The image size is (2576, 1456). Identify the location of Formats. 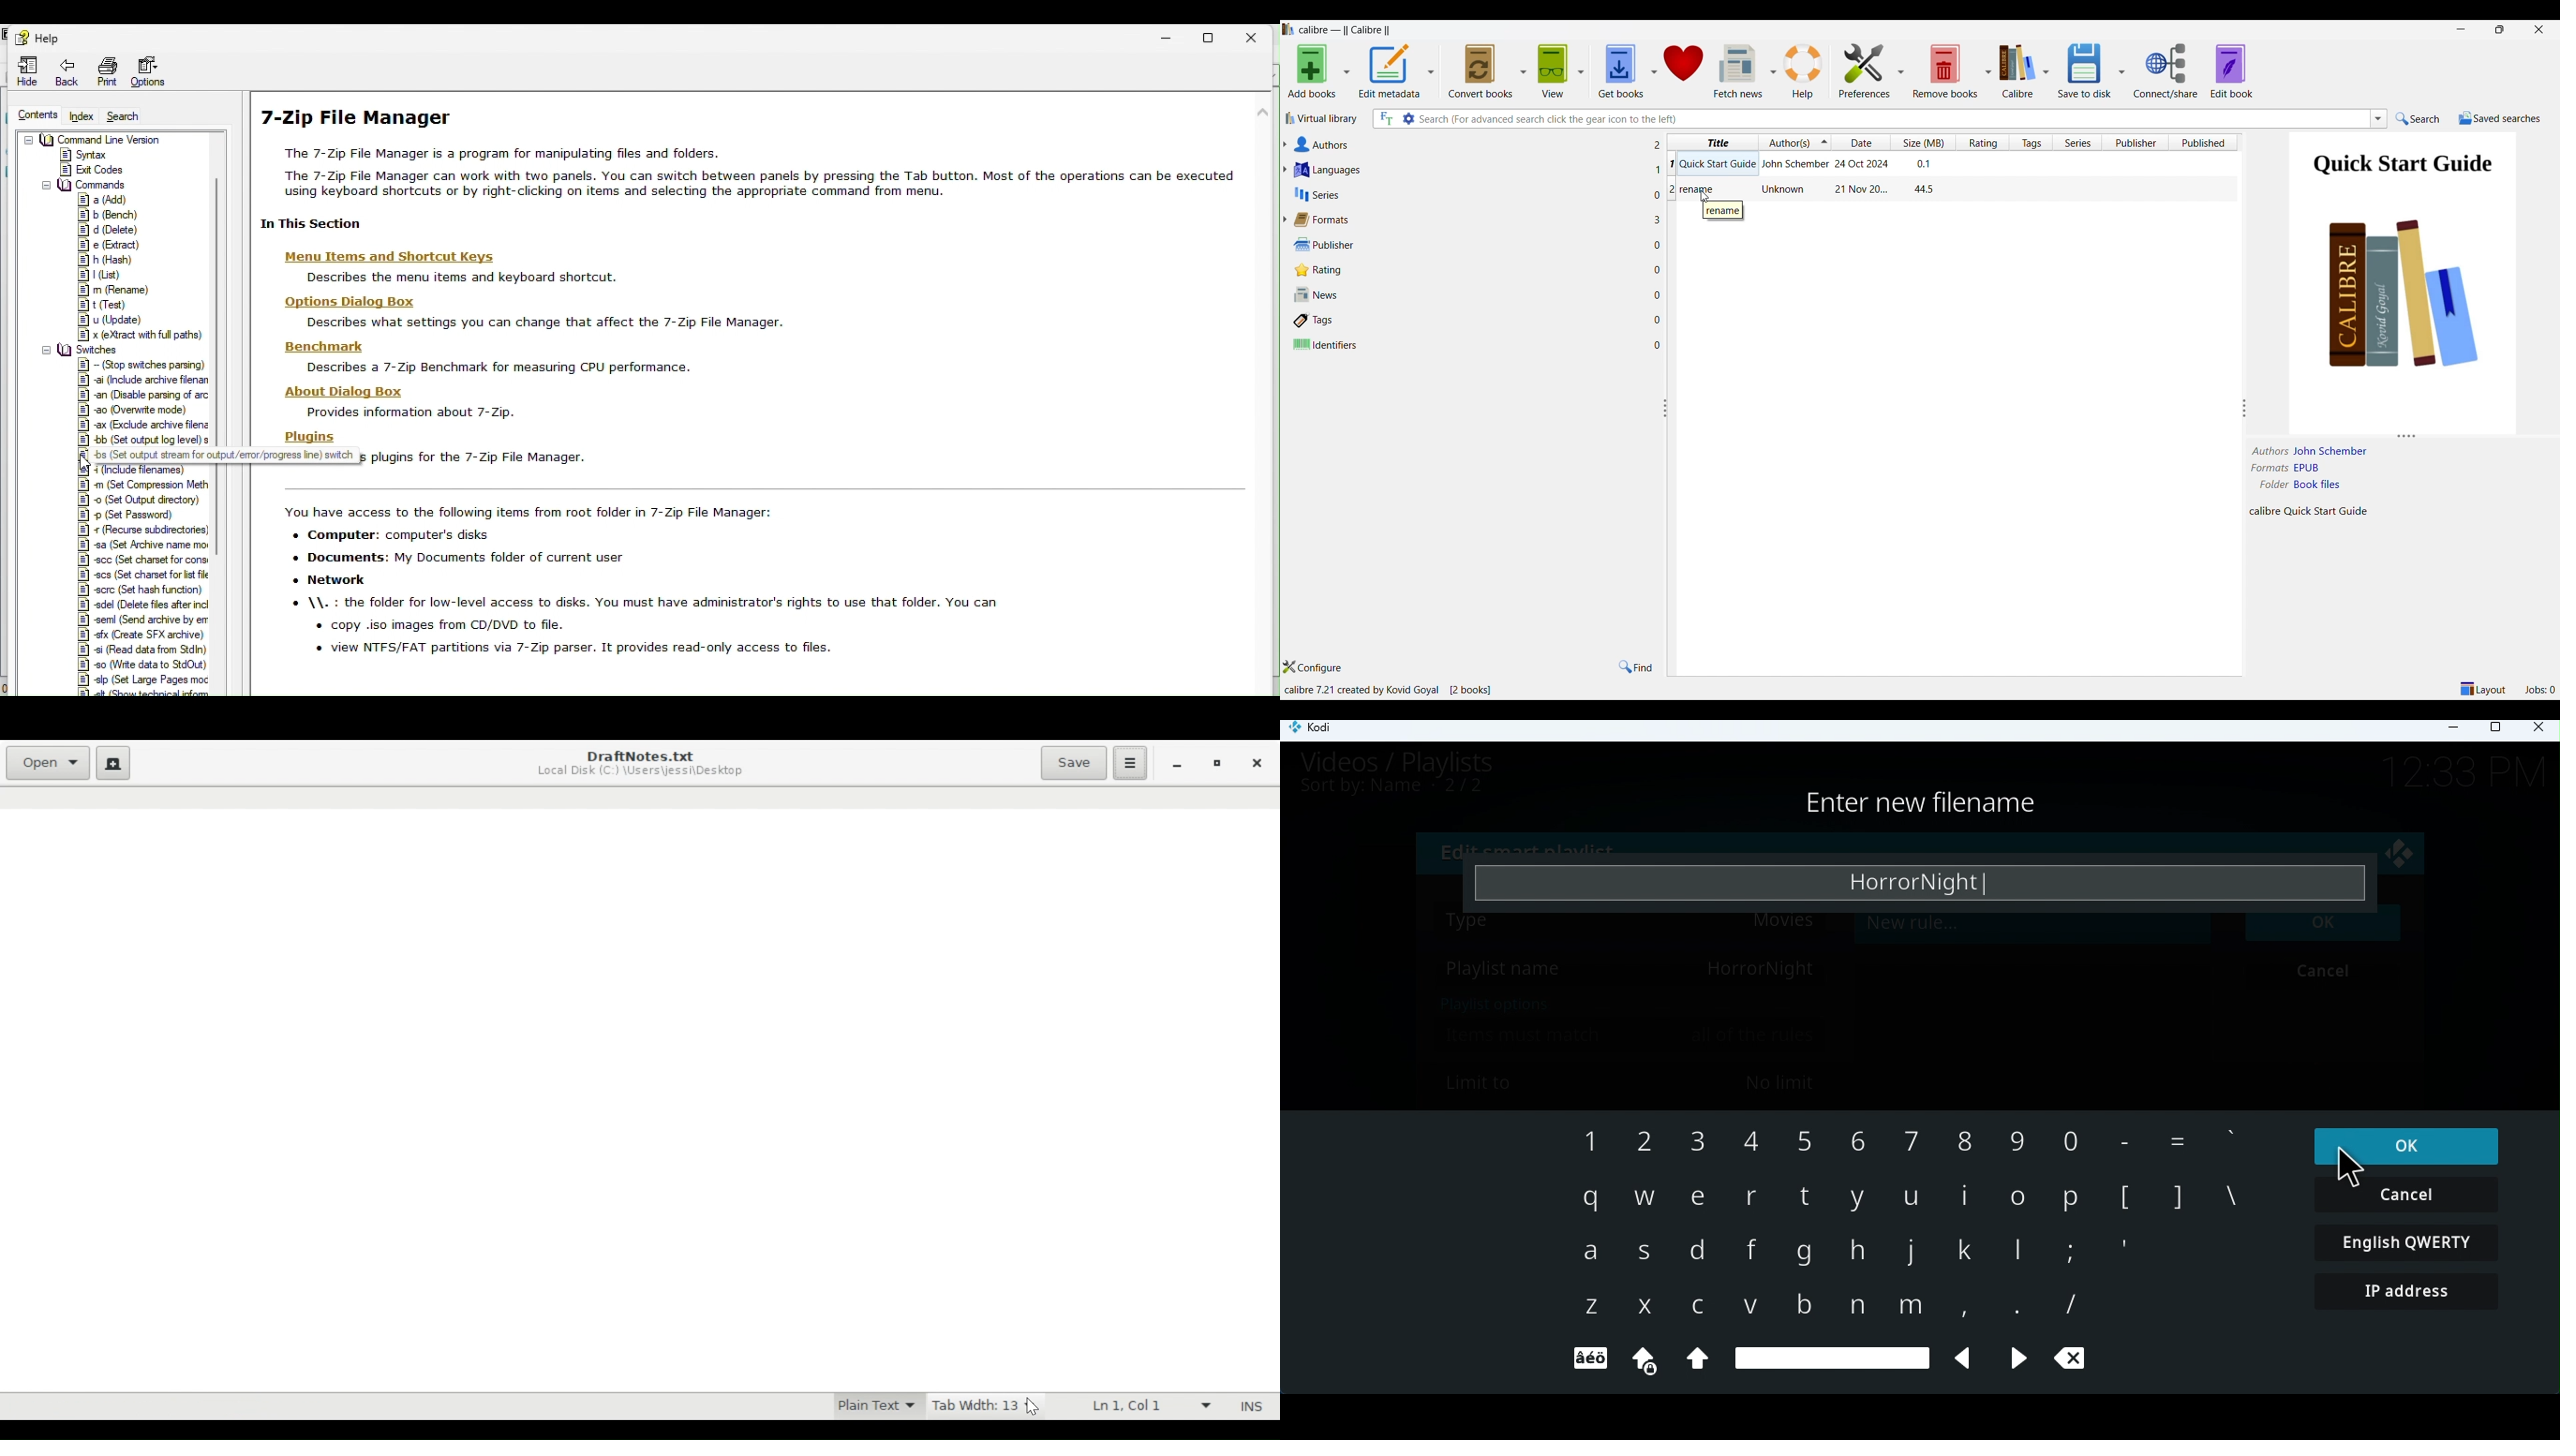
(1469, 220).